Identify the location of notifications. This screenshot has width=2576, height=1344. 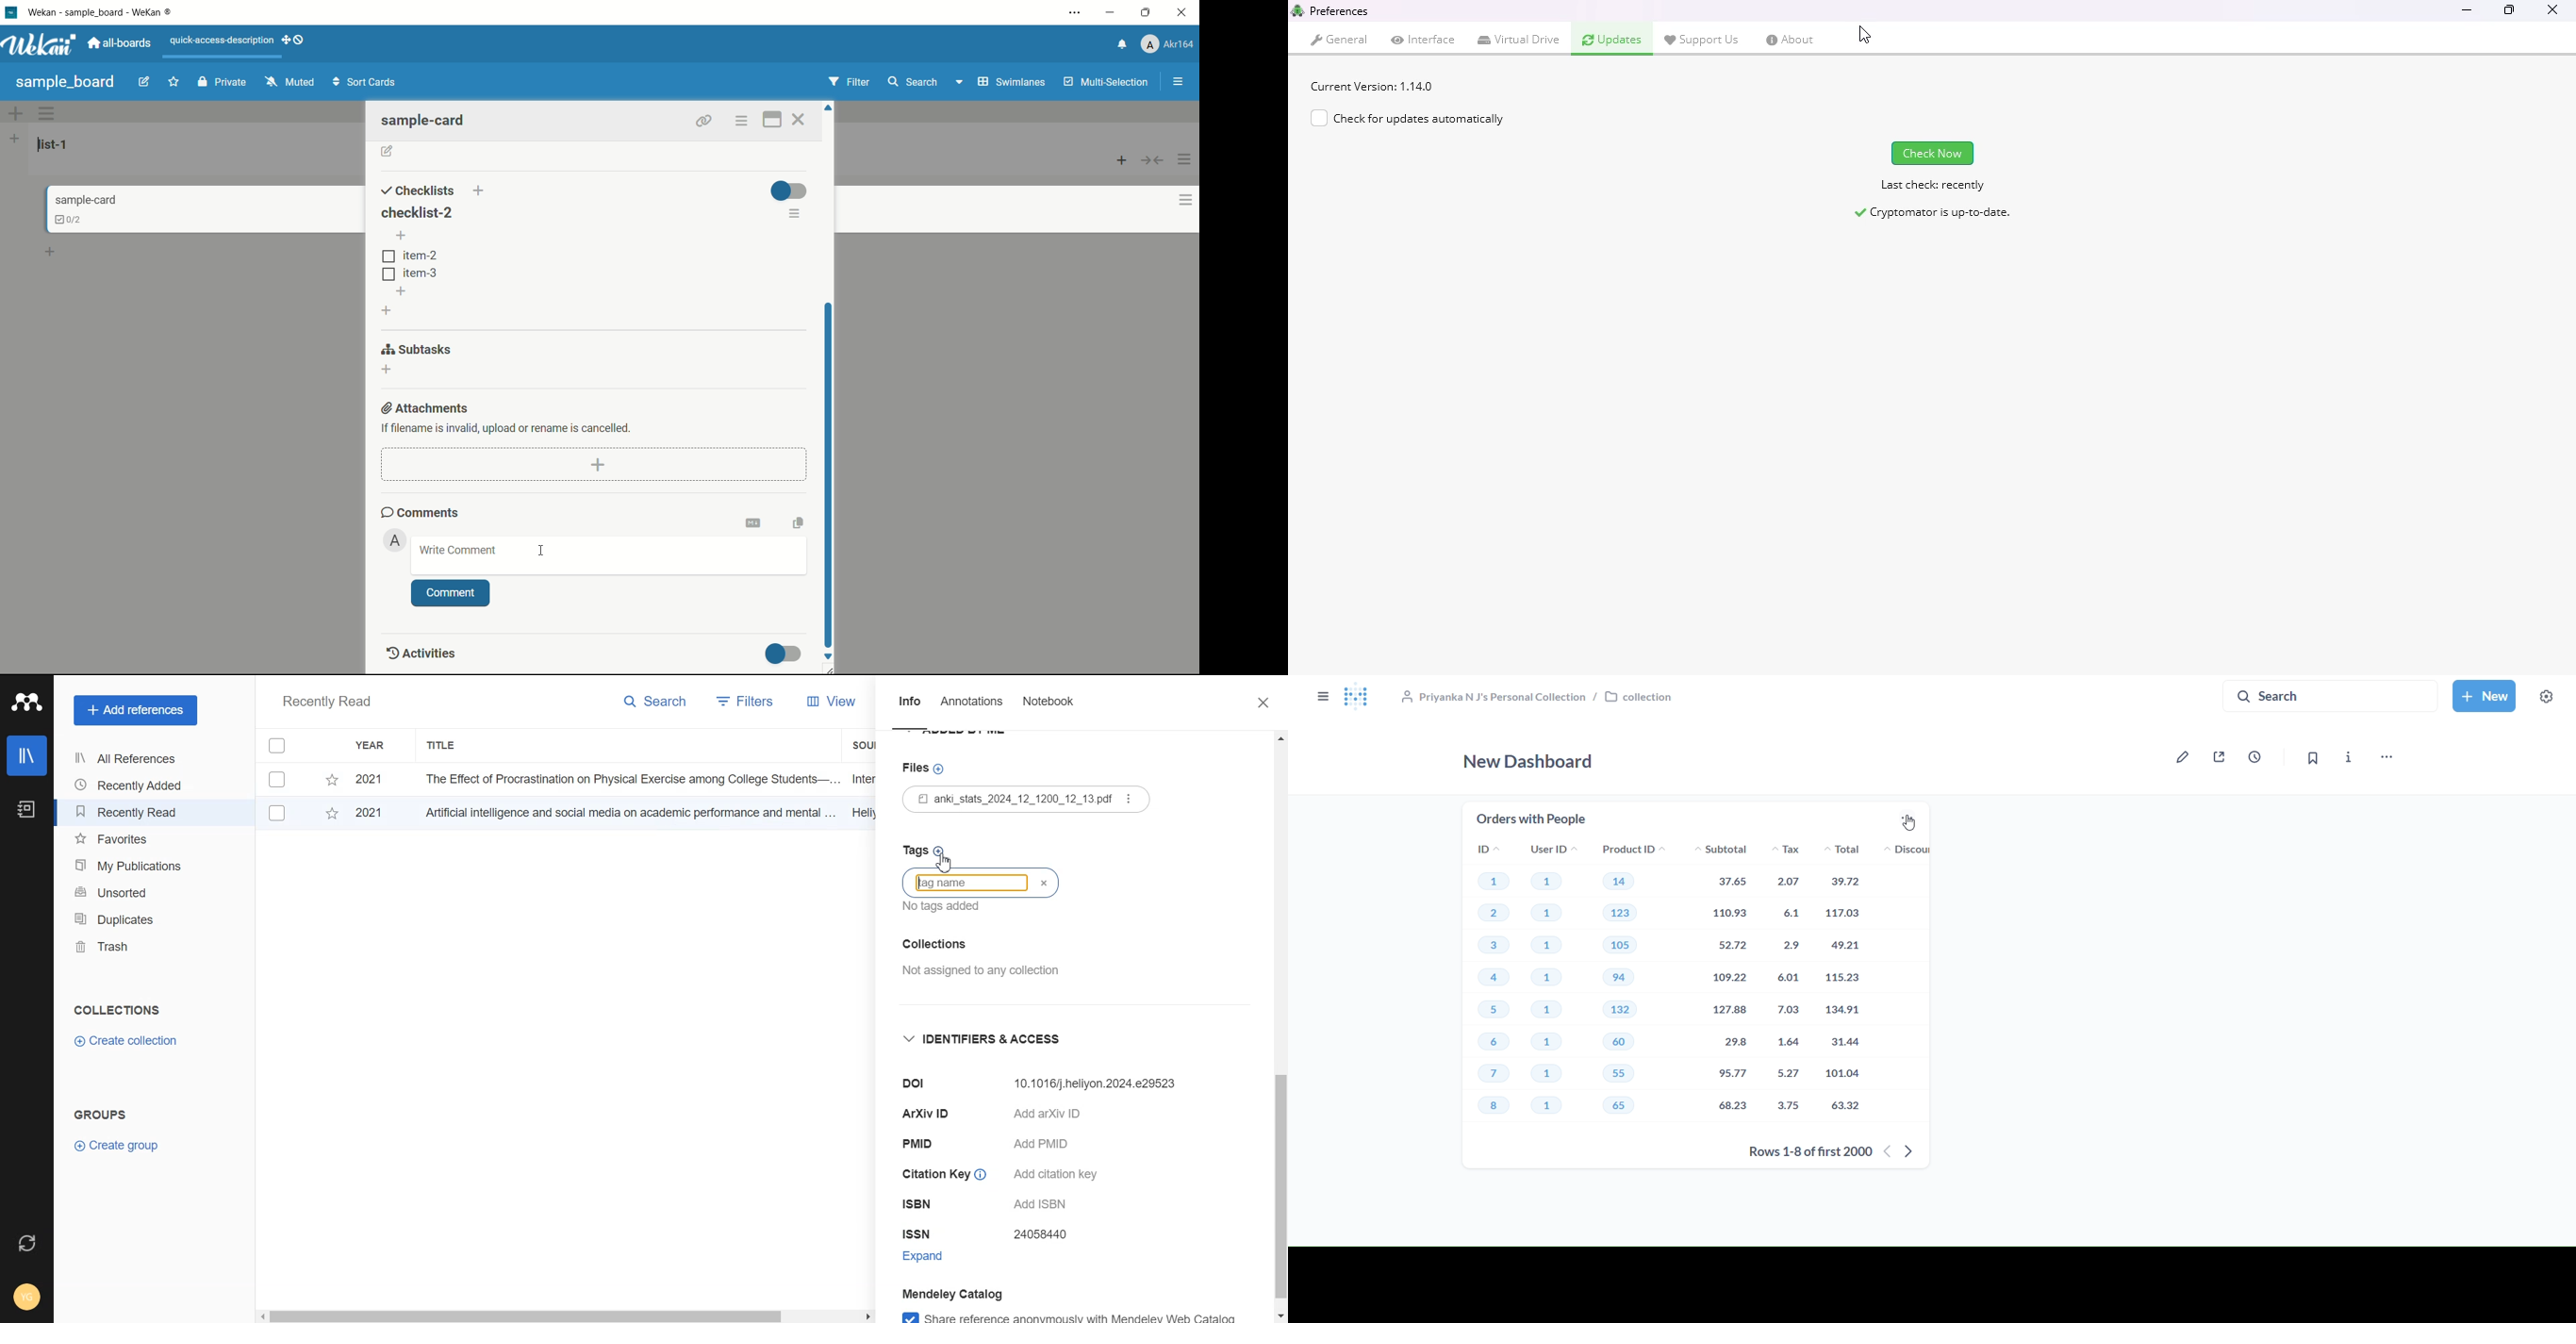
(1124, 43).